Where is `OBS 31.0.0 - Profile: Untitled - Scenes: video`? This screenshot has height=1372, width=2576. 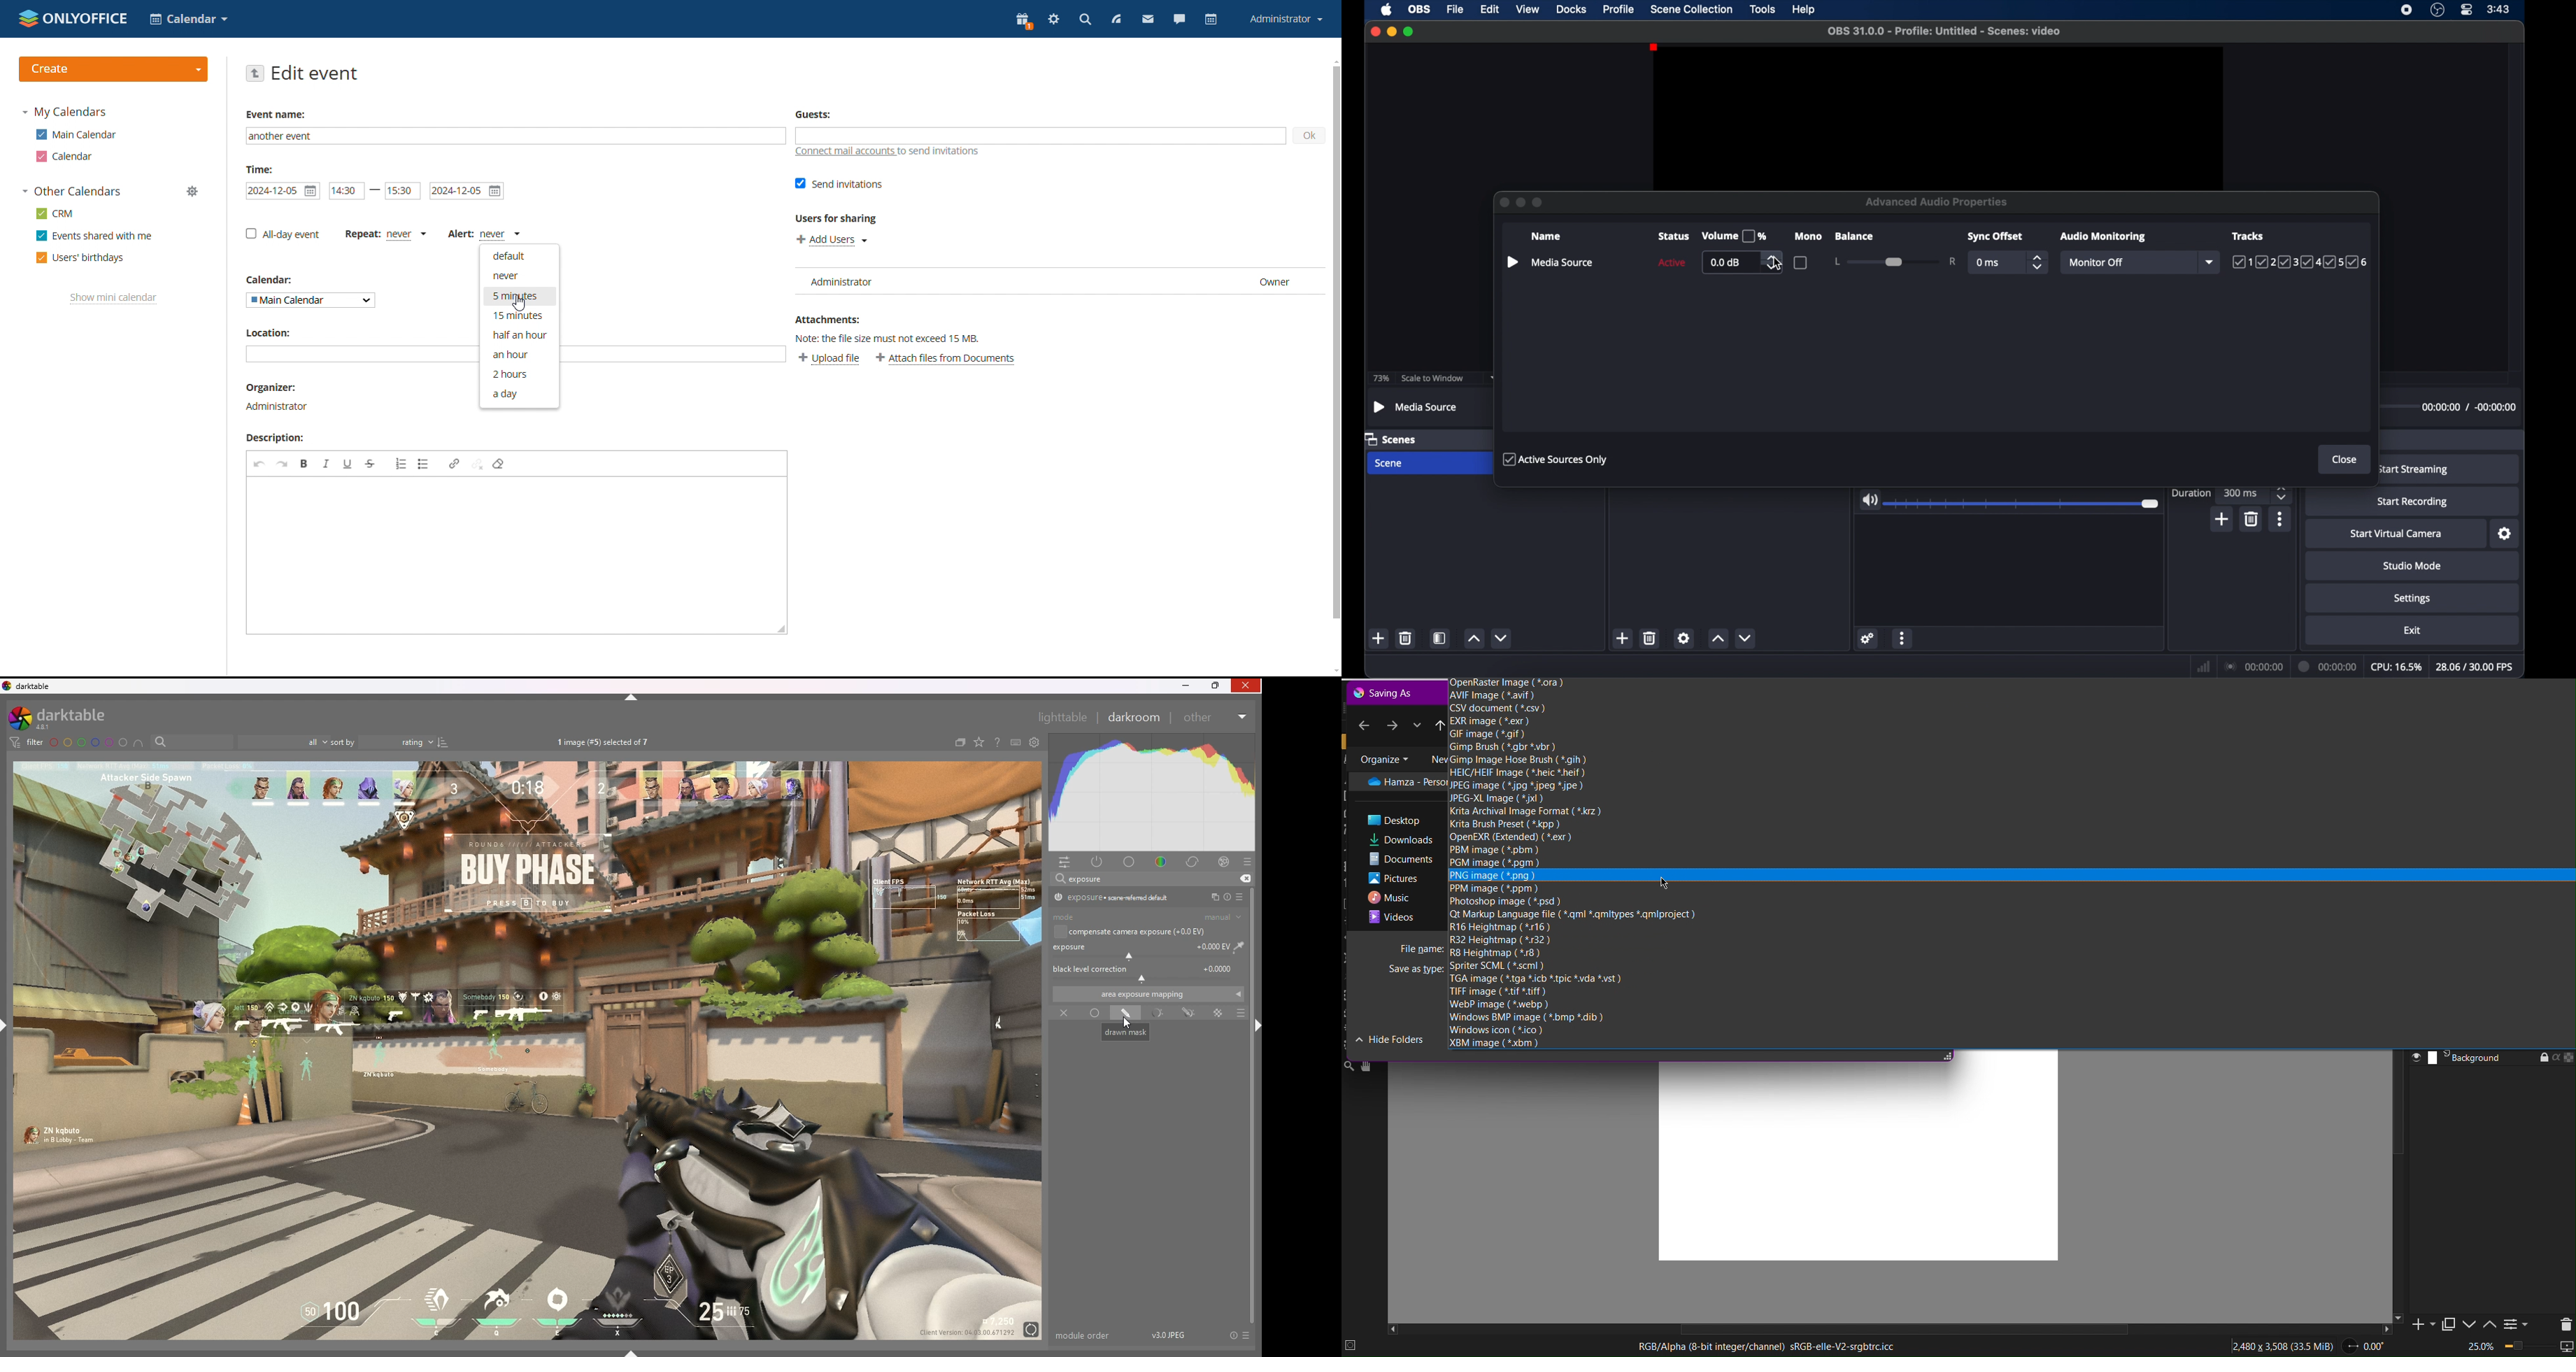
OBS 31.0.0 - Profile: Untitled - Scenes: video is located at coordinates (1944, 31).